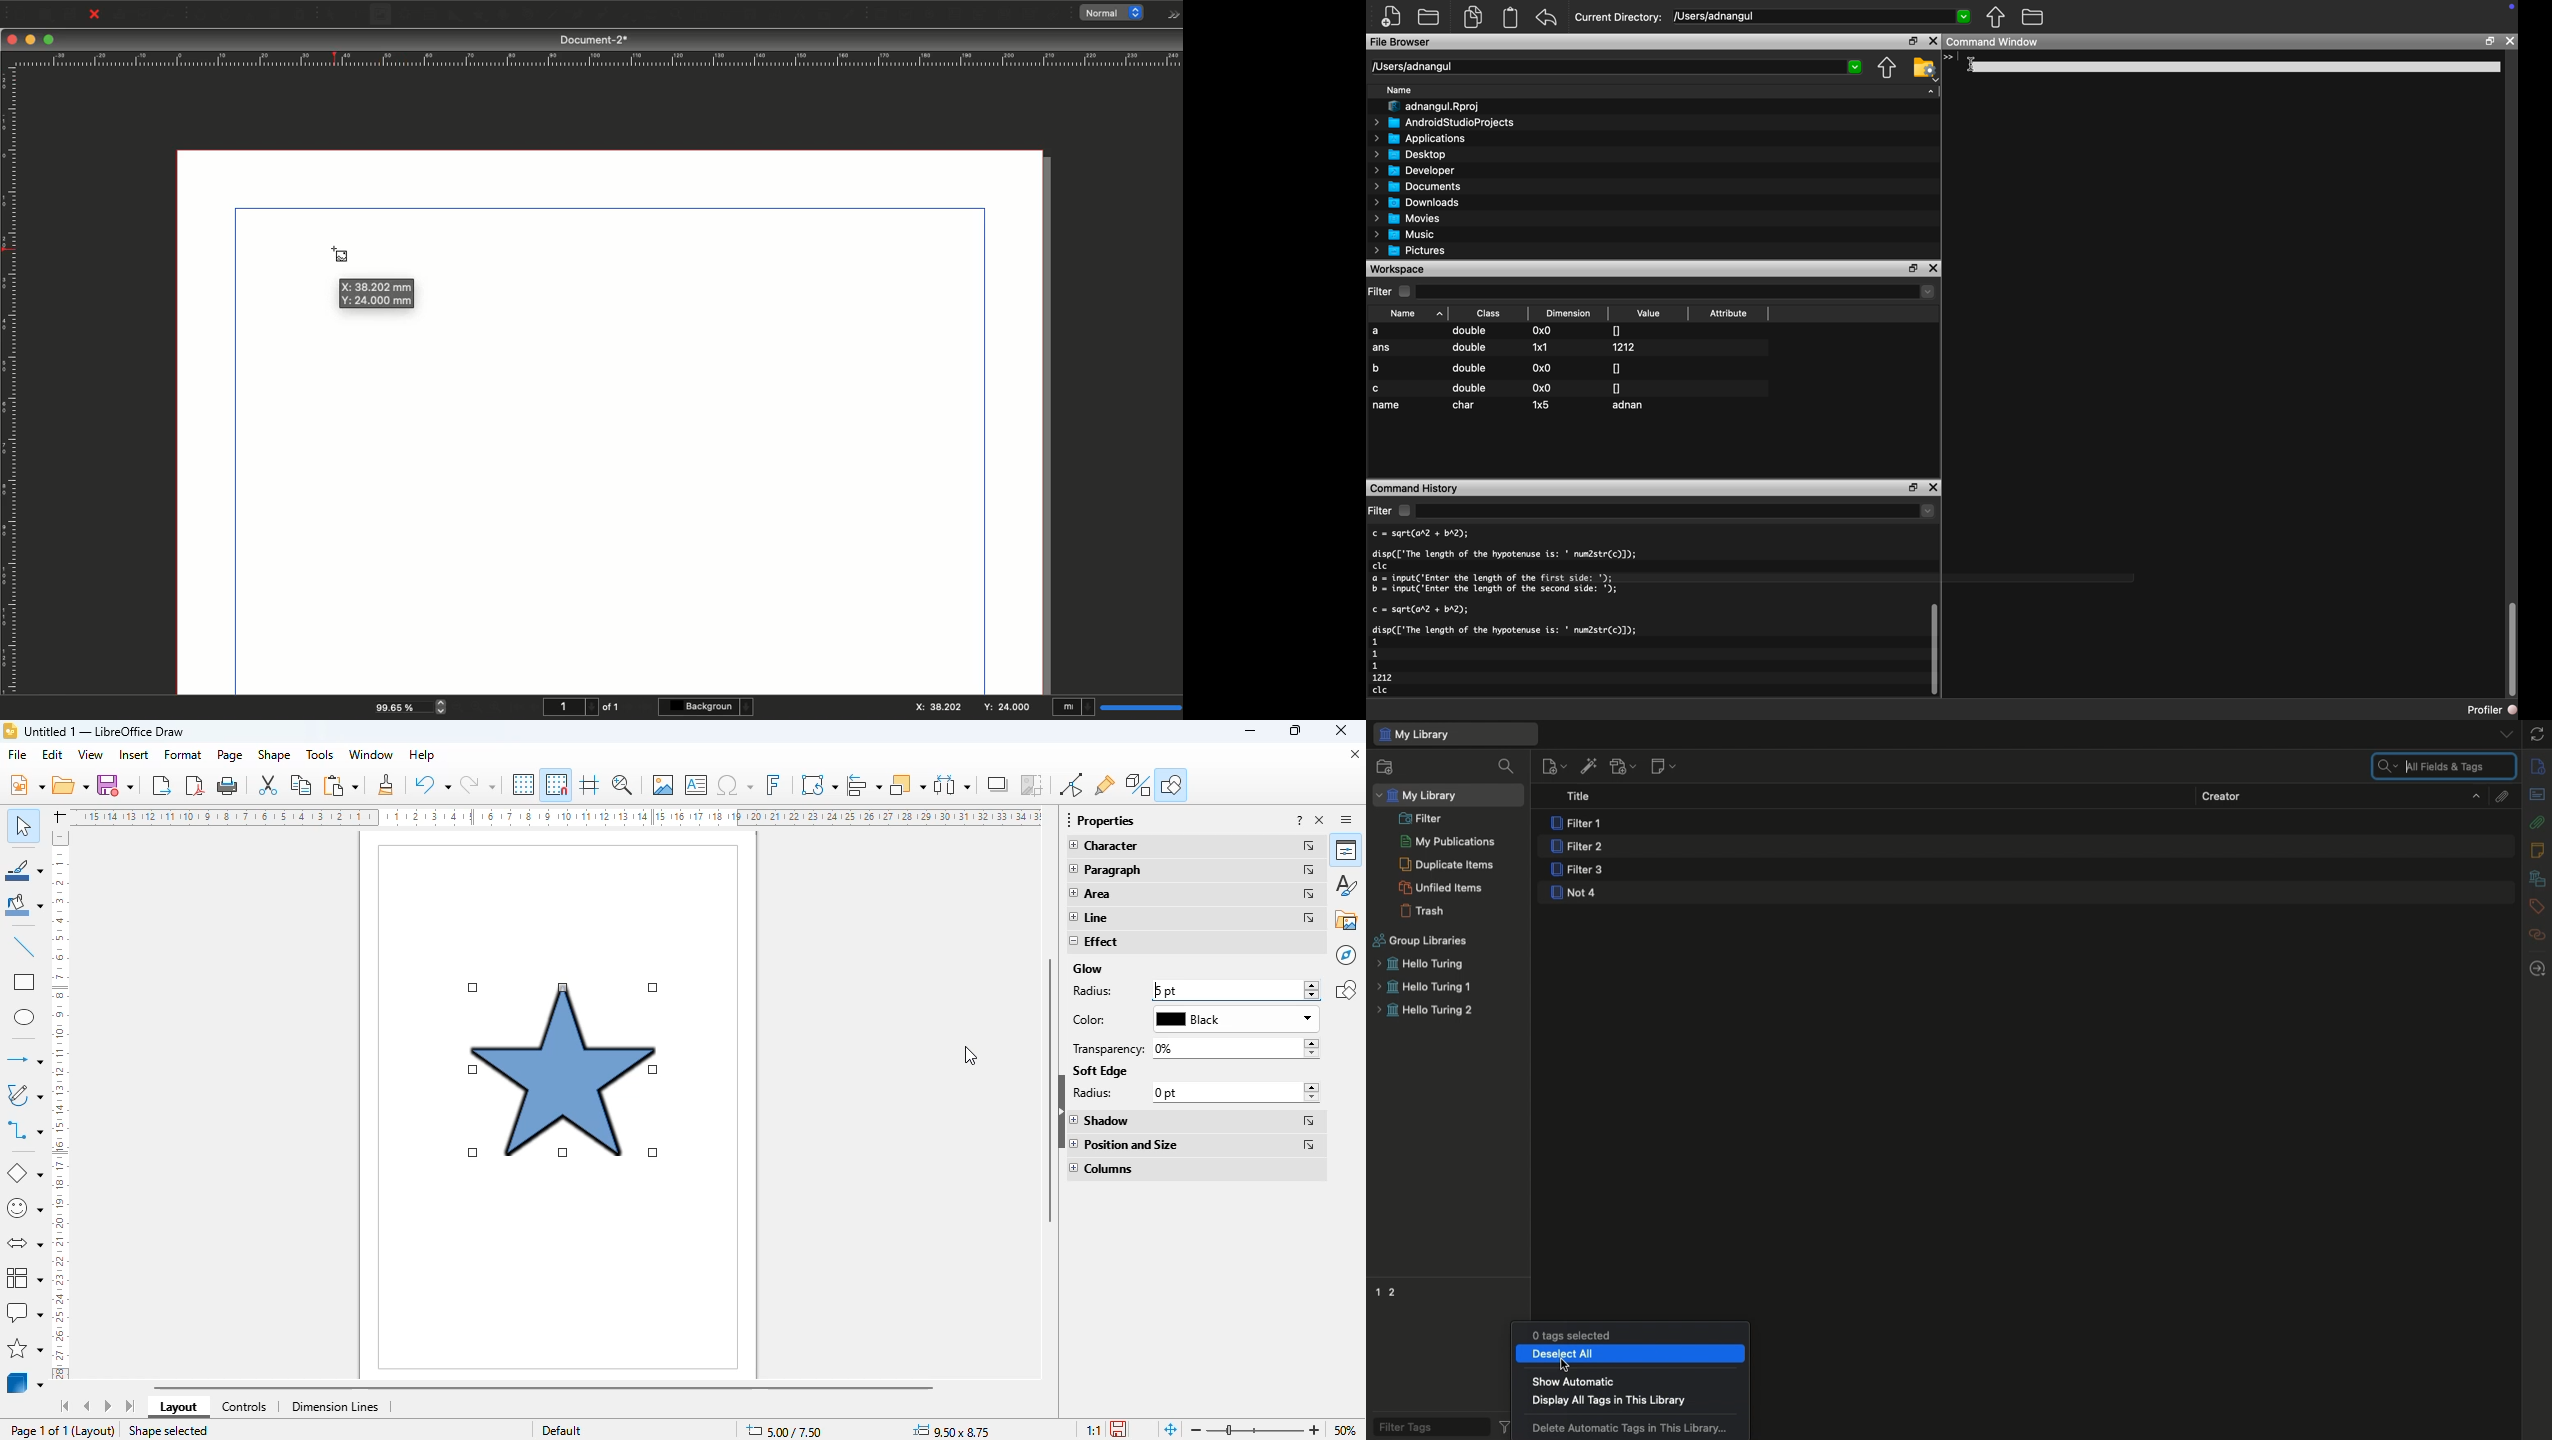  Describe the element at coordinates (1385, 769) in the screenshot. I see `New collection` at that location.